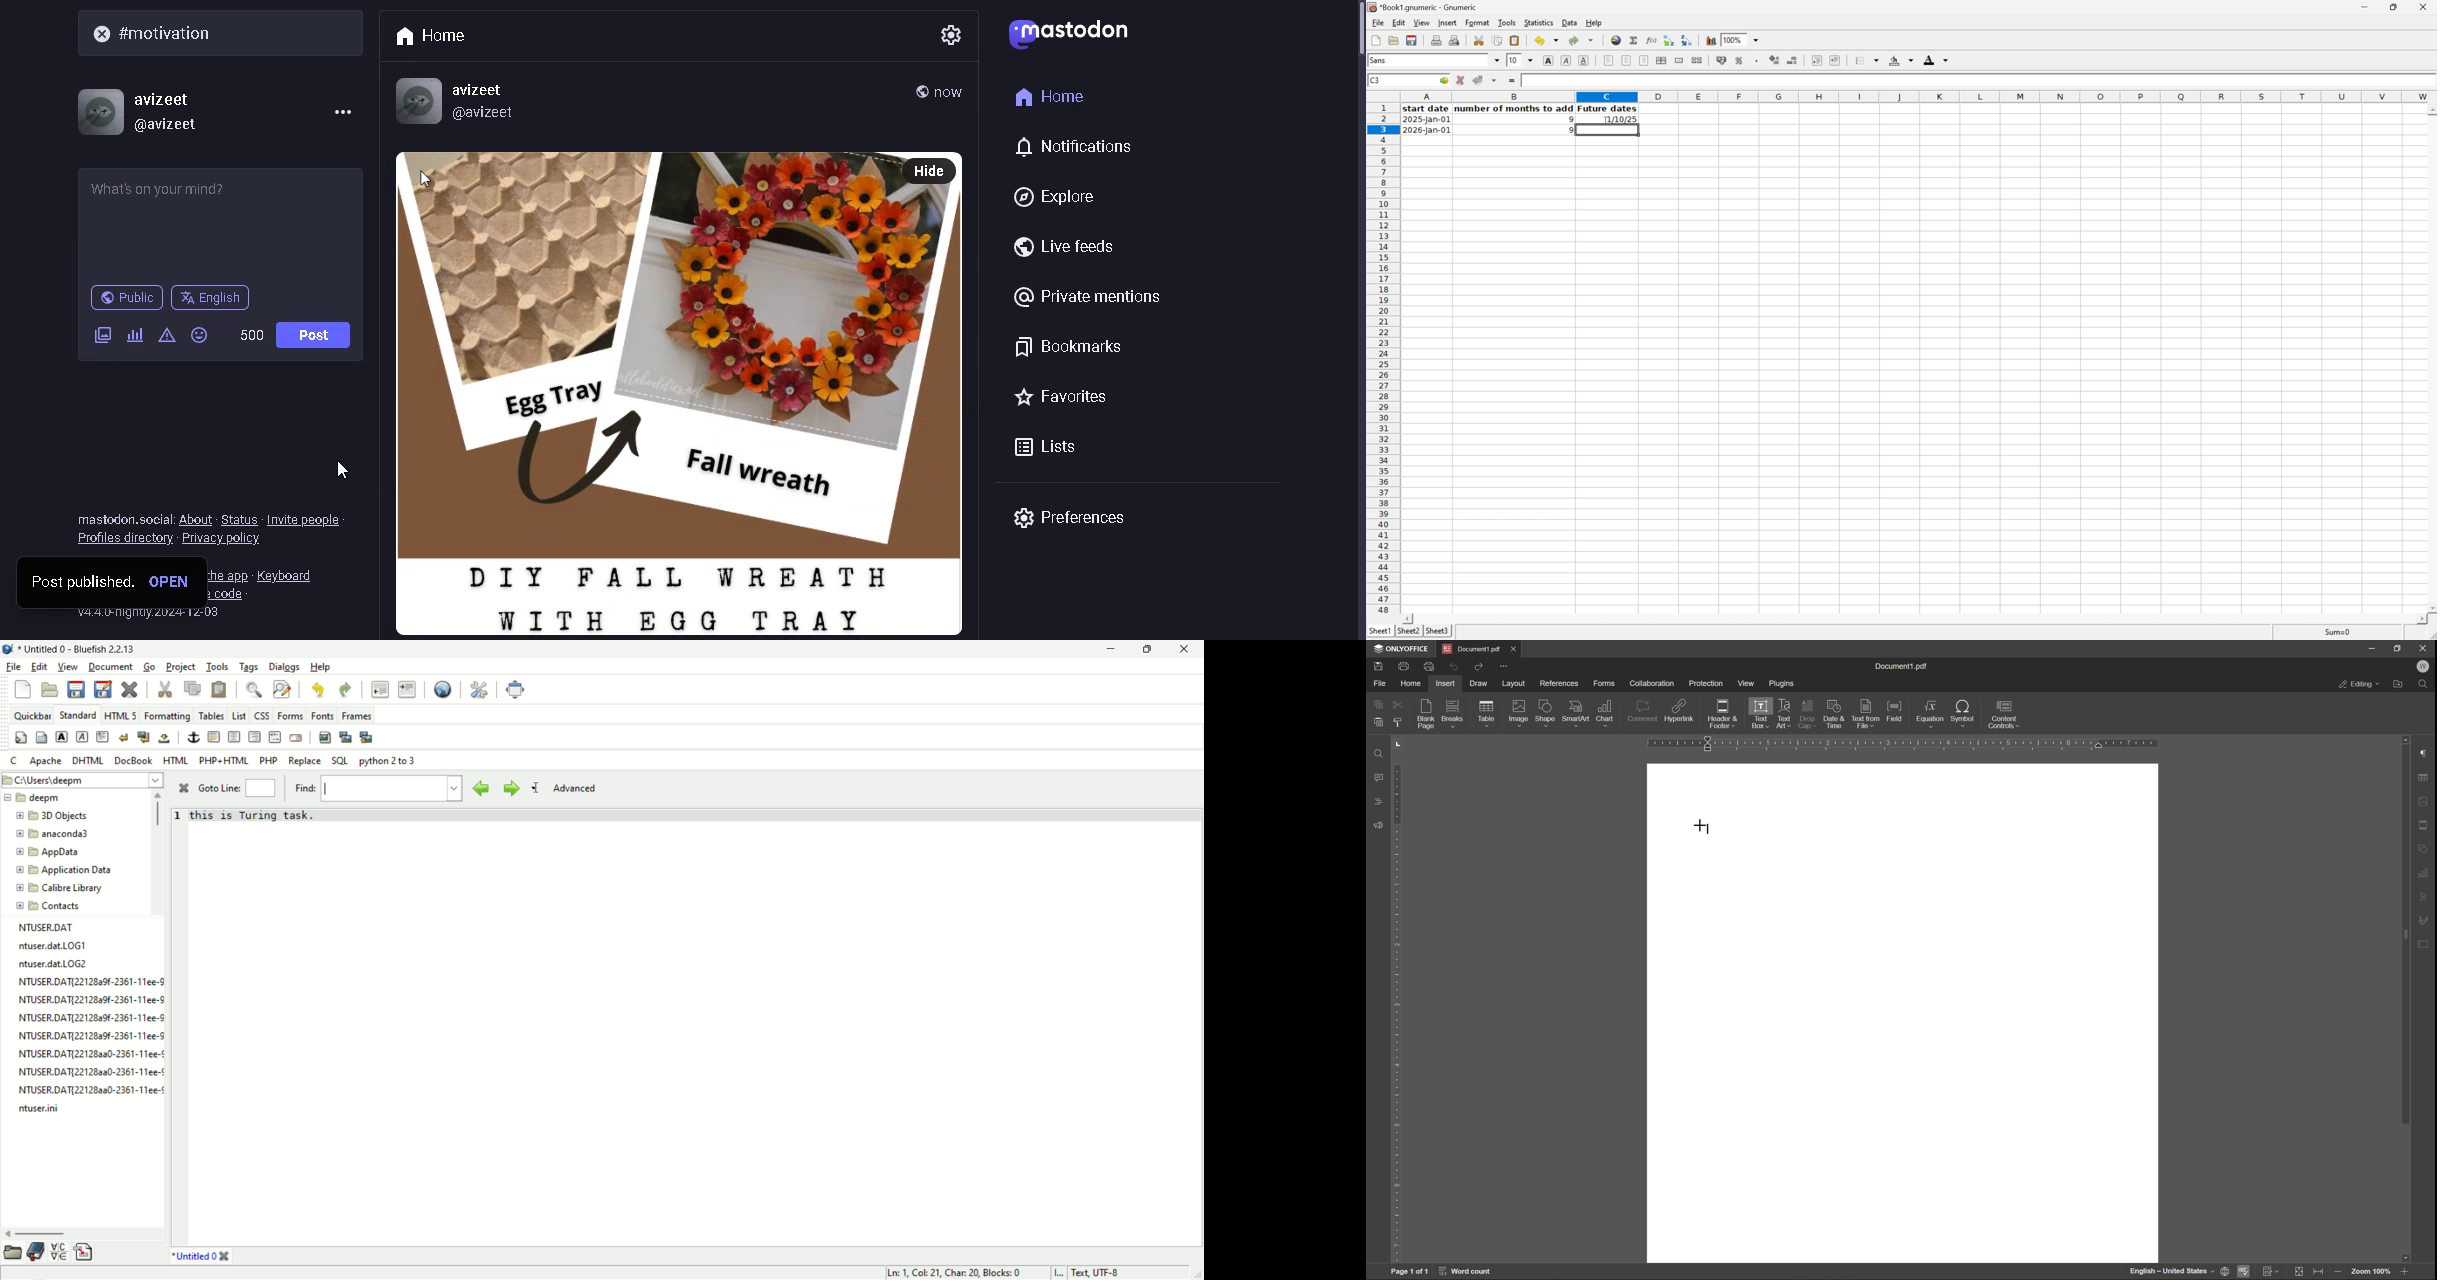 The width and height of the screenshot is (2464, 1288). I want to click on Minimize, so click(2364, 5).